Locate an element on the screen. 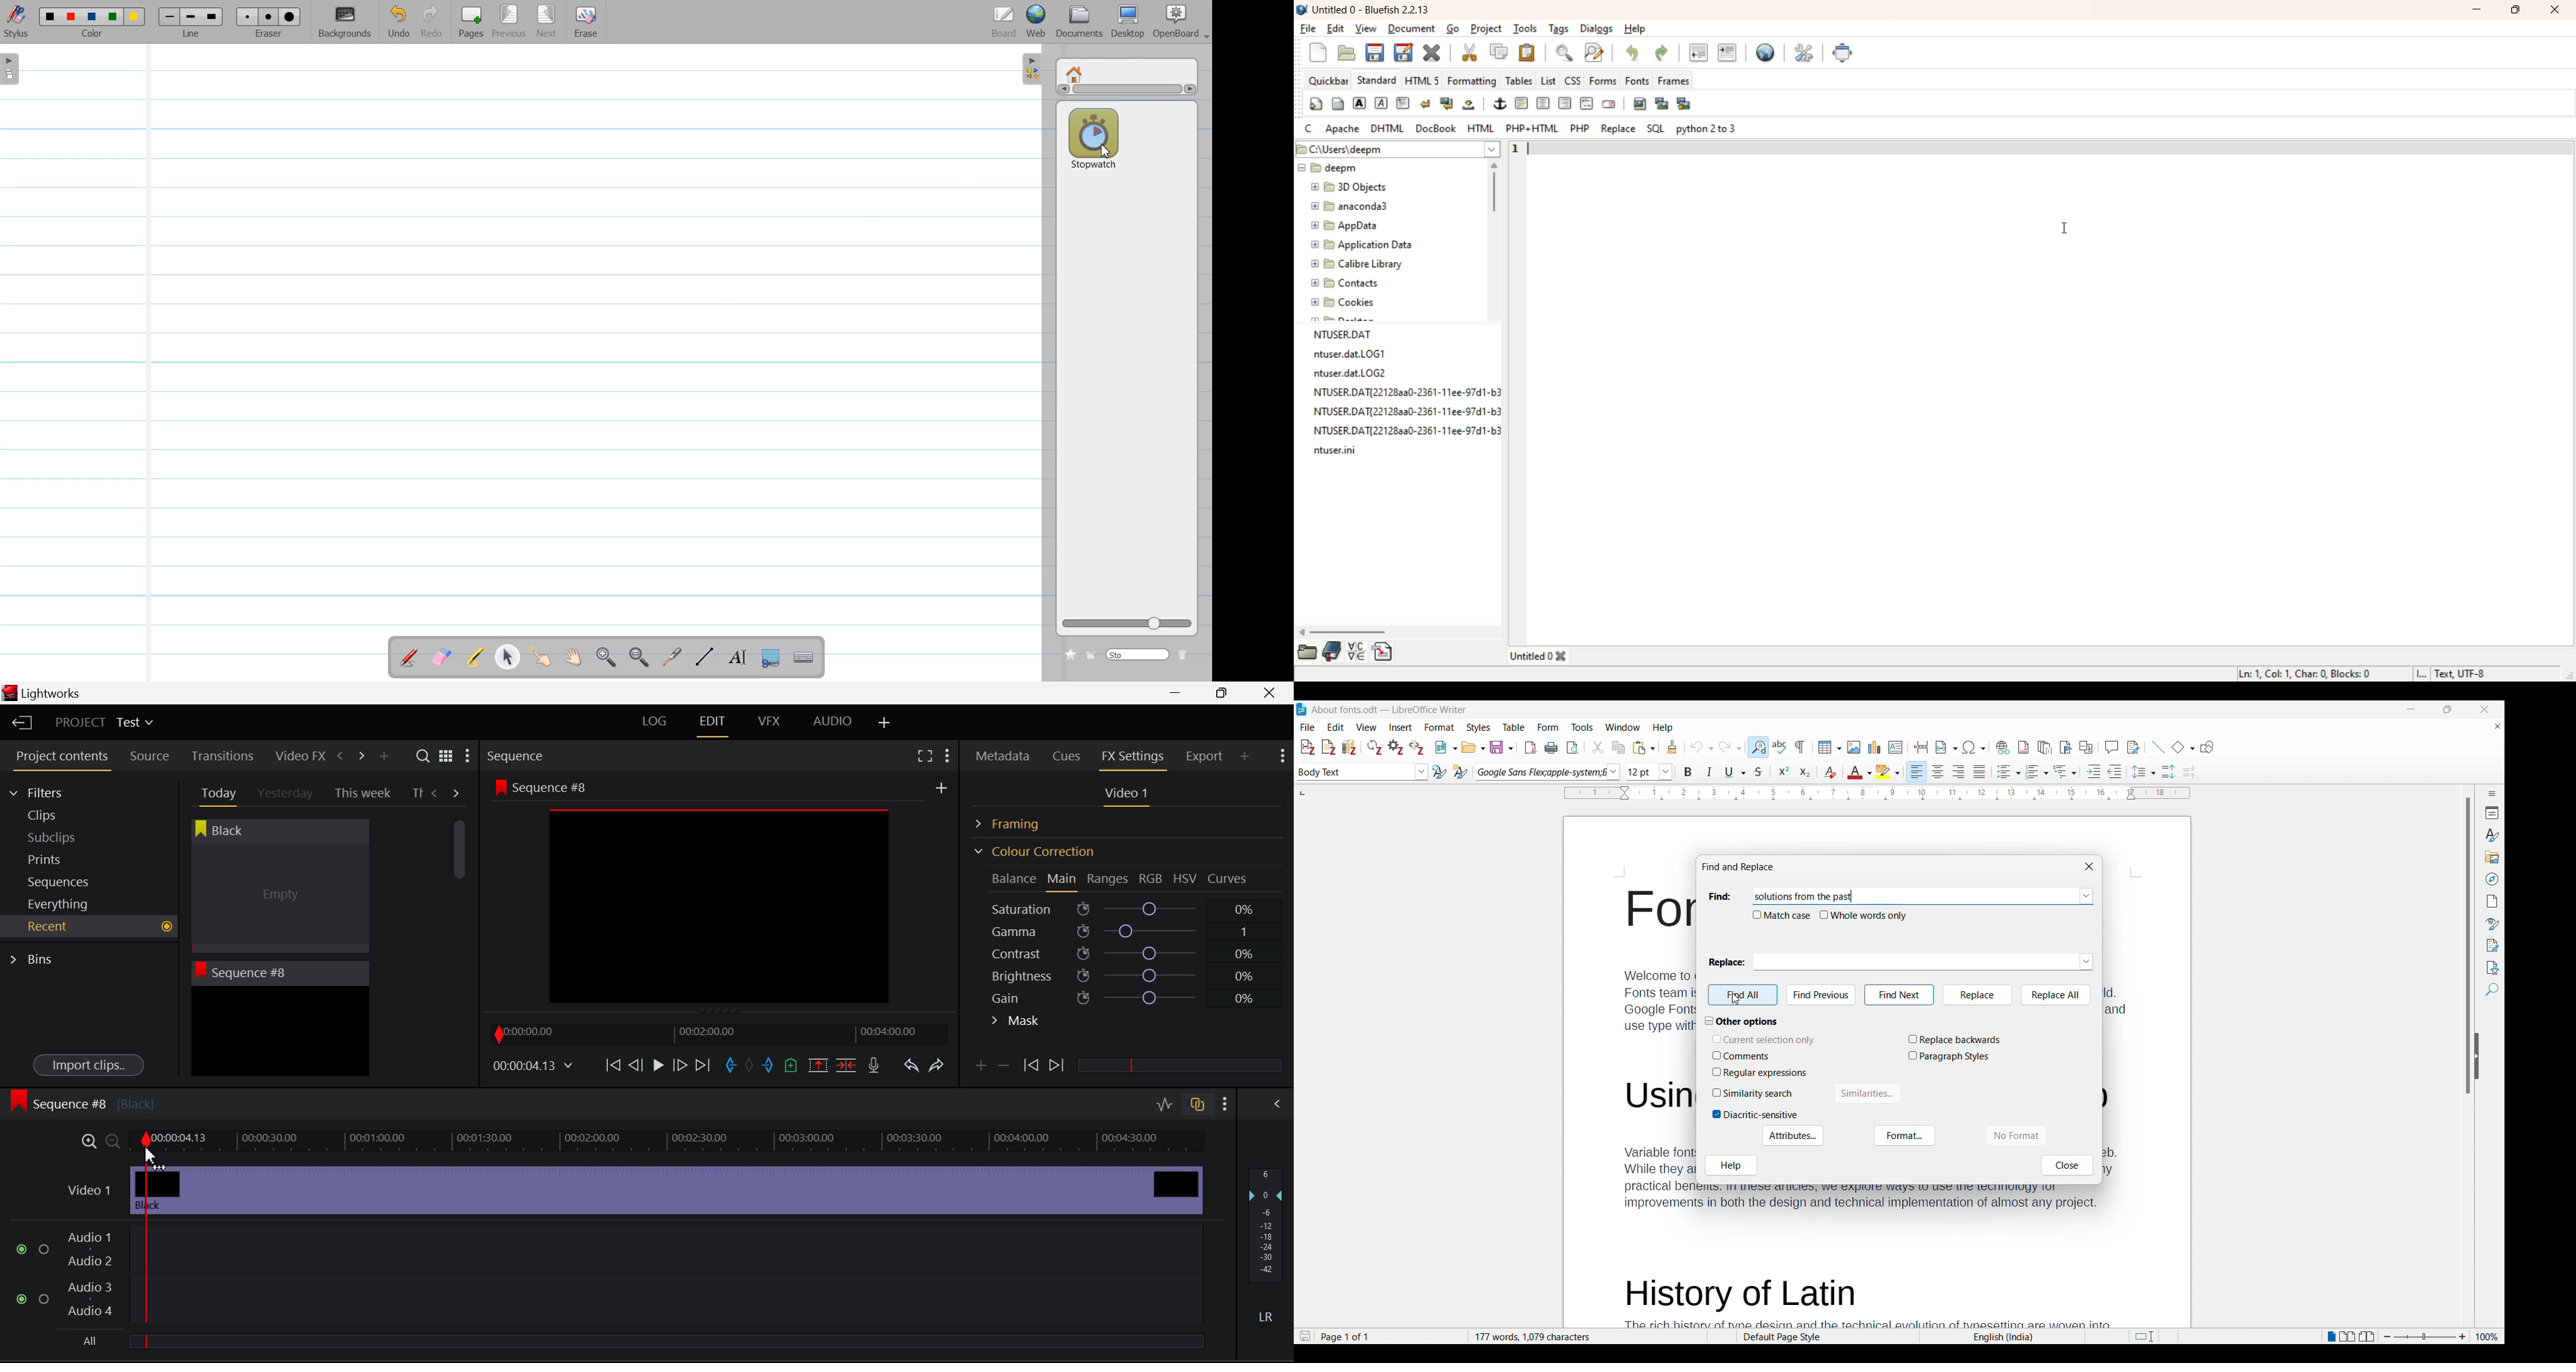  Ranges is located at coordinates (1108, 880).